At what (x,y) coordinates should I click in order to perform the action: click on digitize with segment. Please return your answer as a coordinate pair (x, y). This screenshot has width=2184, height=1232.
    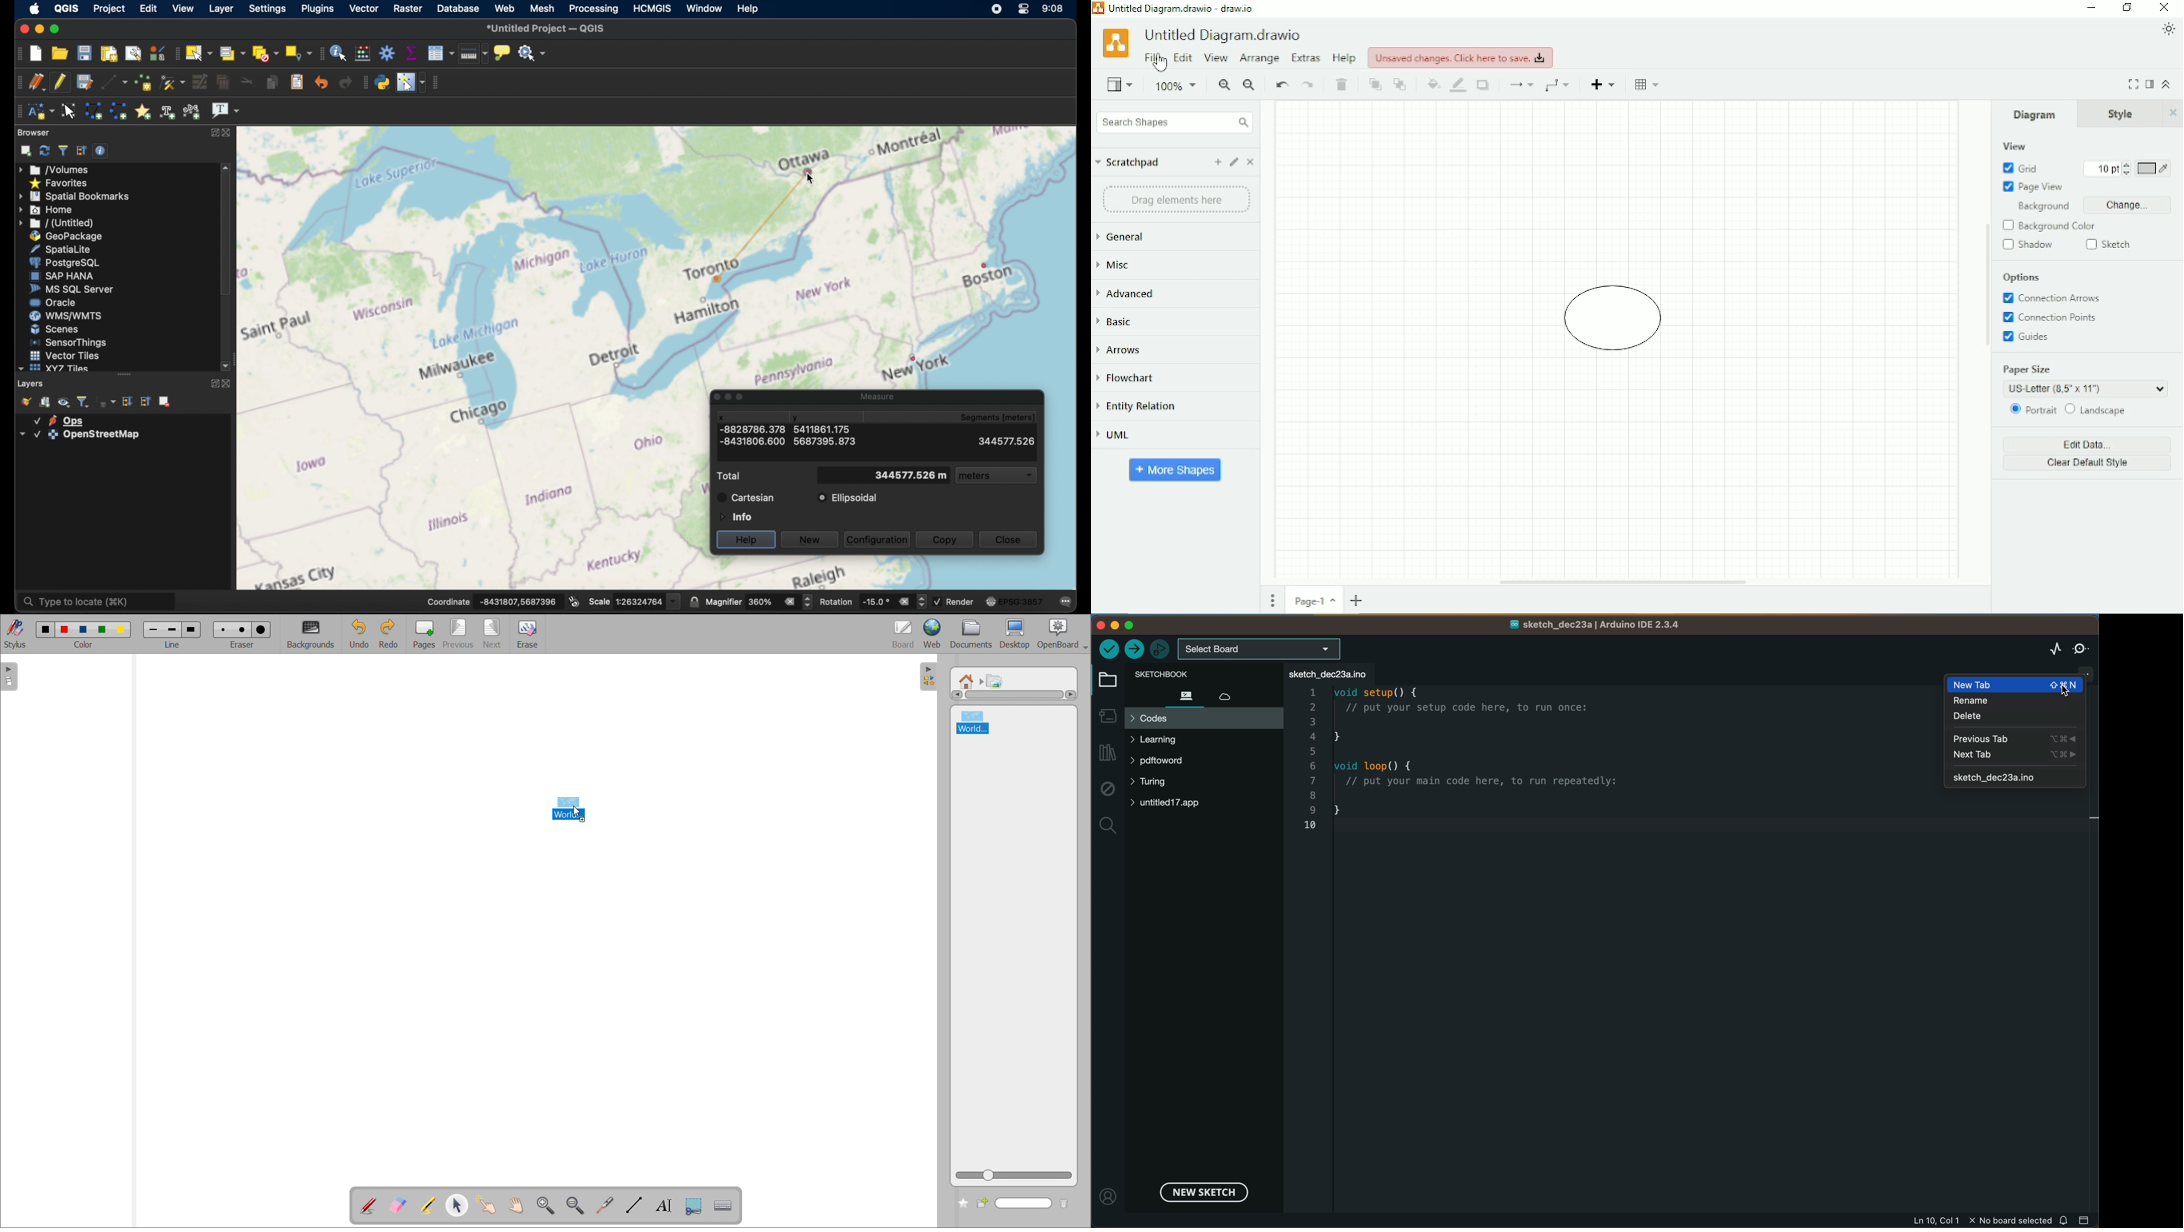
    Looking at the image, I should click on (114, 81).